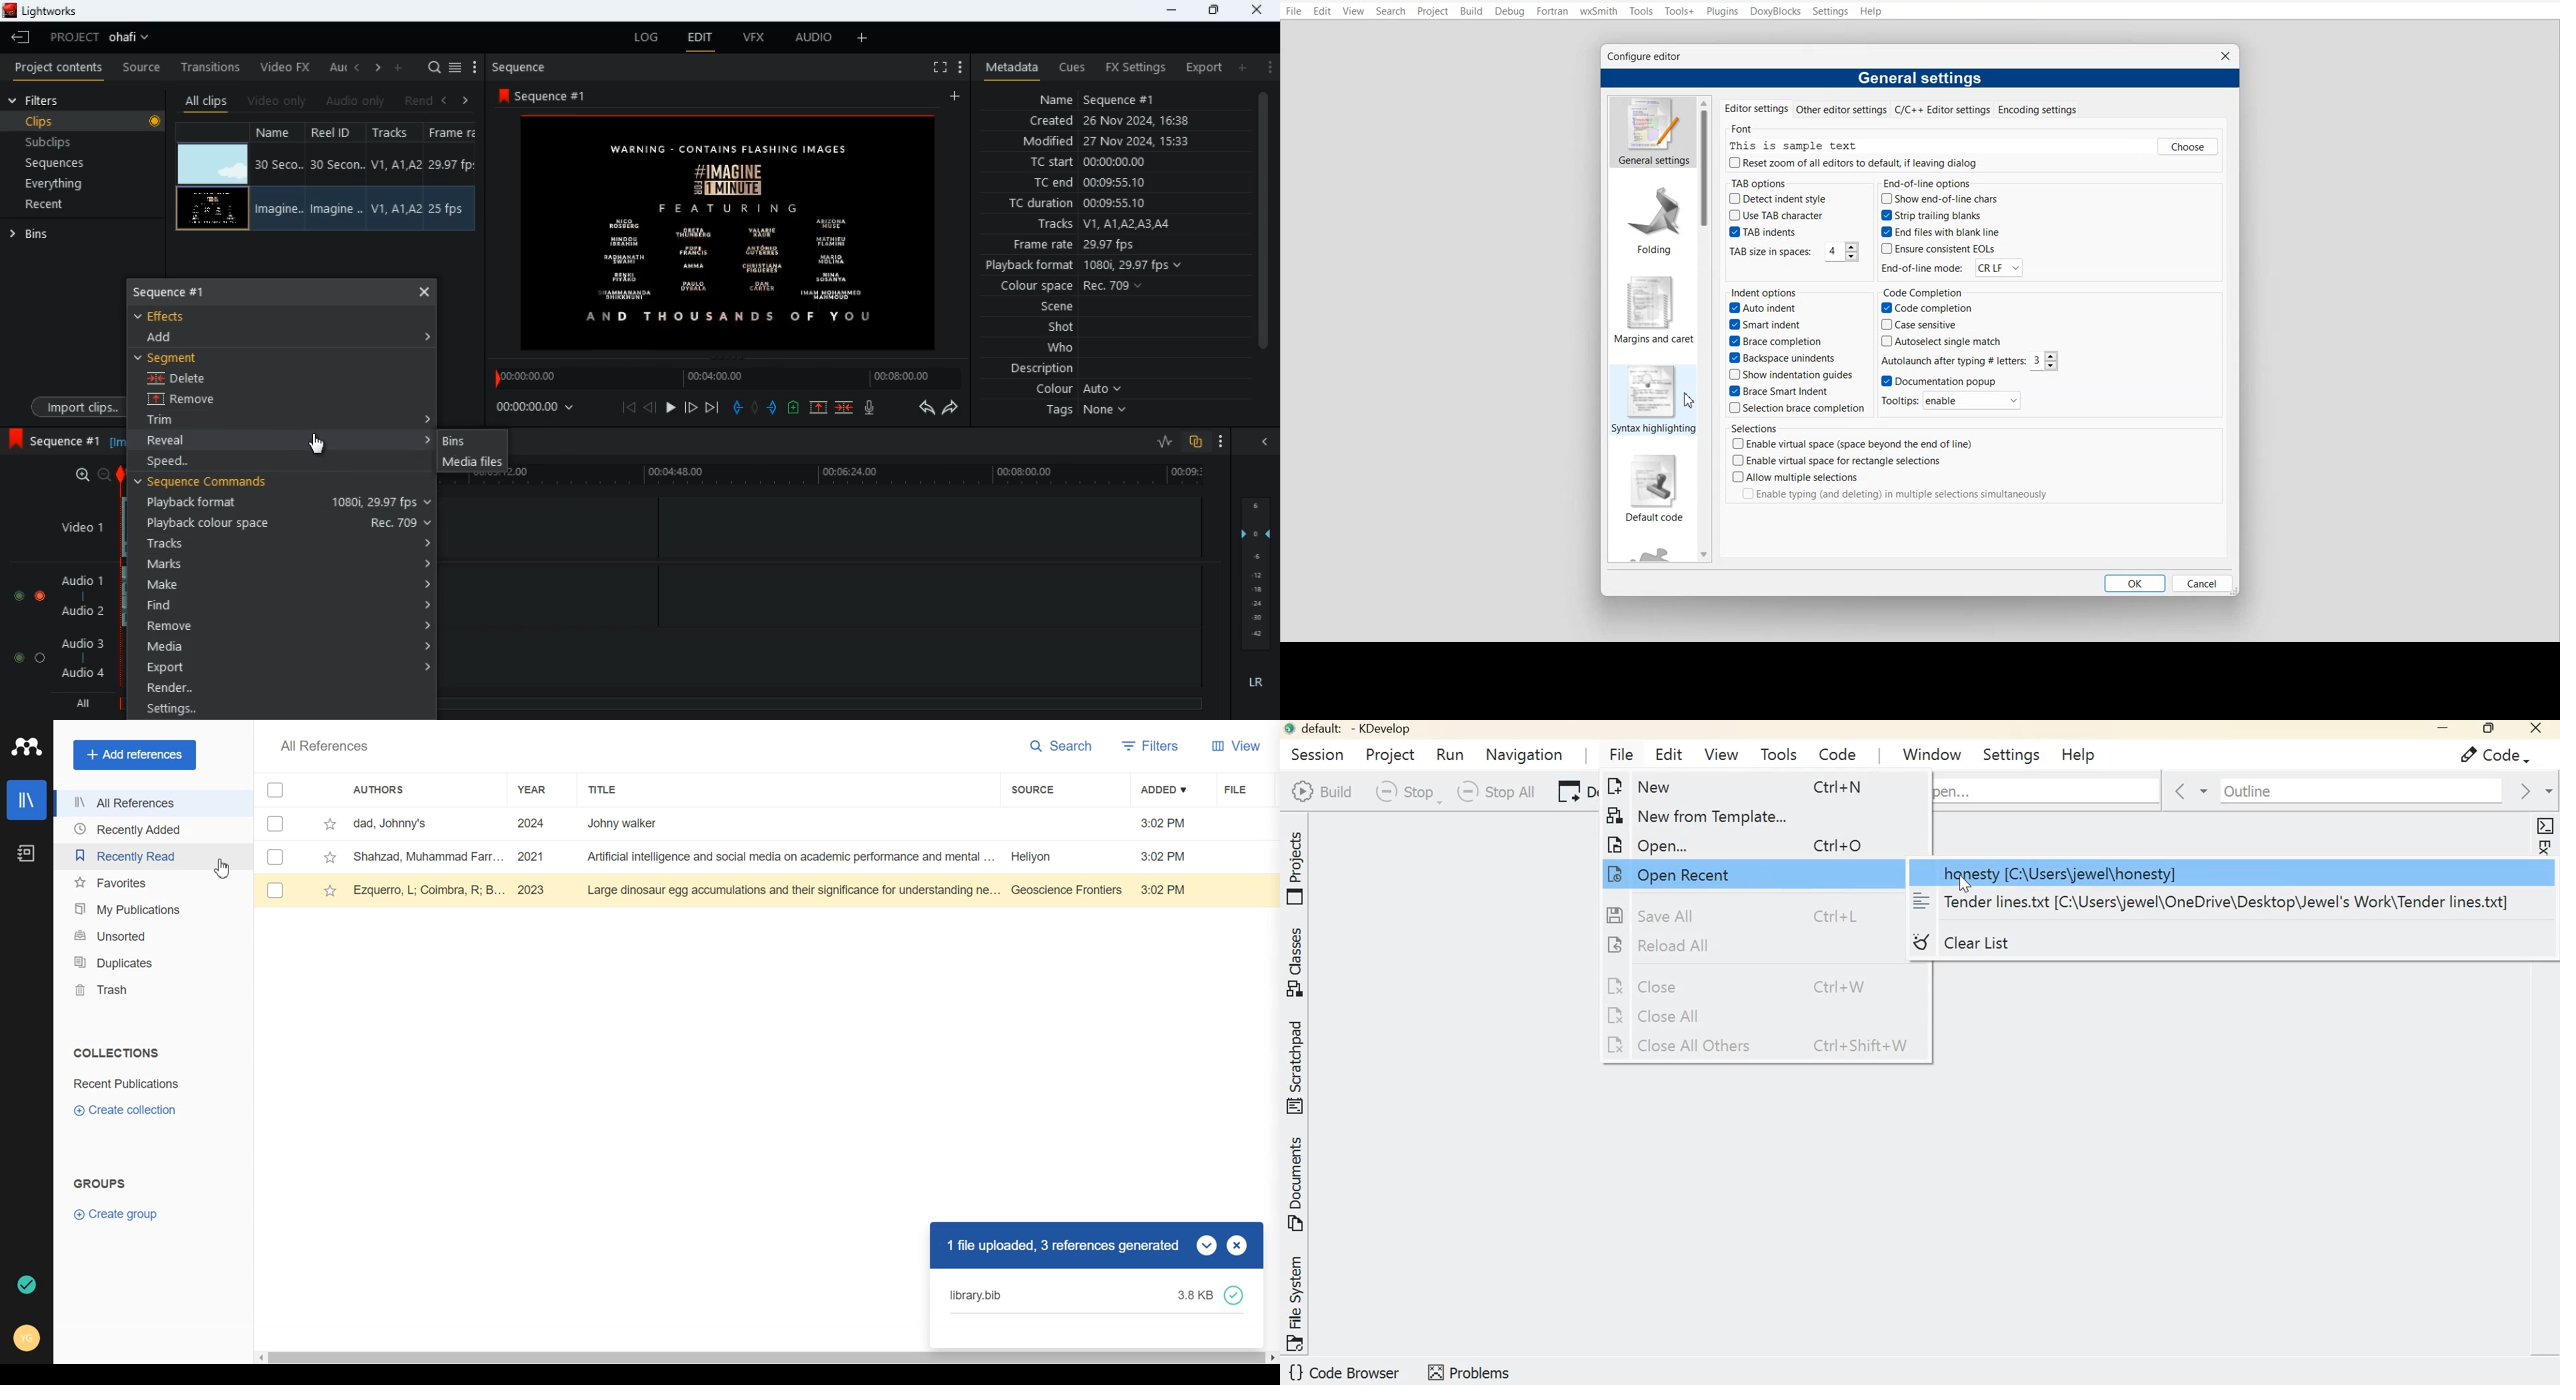 This screenshot has height=1400, width=2576. Describe the element at coordinates (2038, 110) in the screenshot. I see `Encoding settings` at that location.